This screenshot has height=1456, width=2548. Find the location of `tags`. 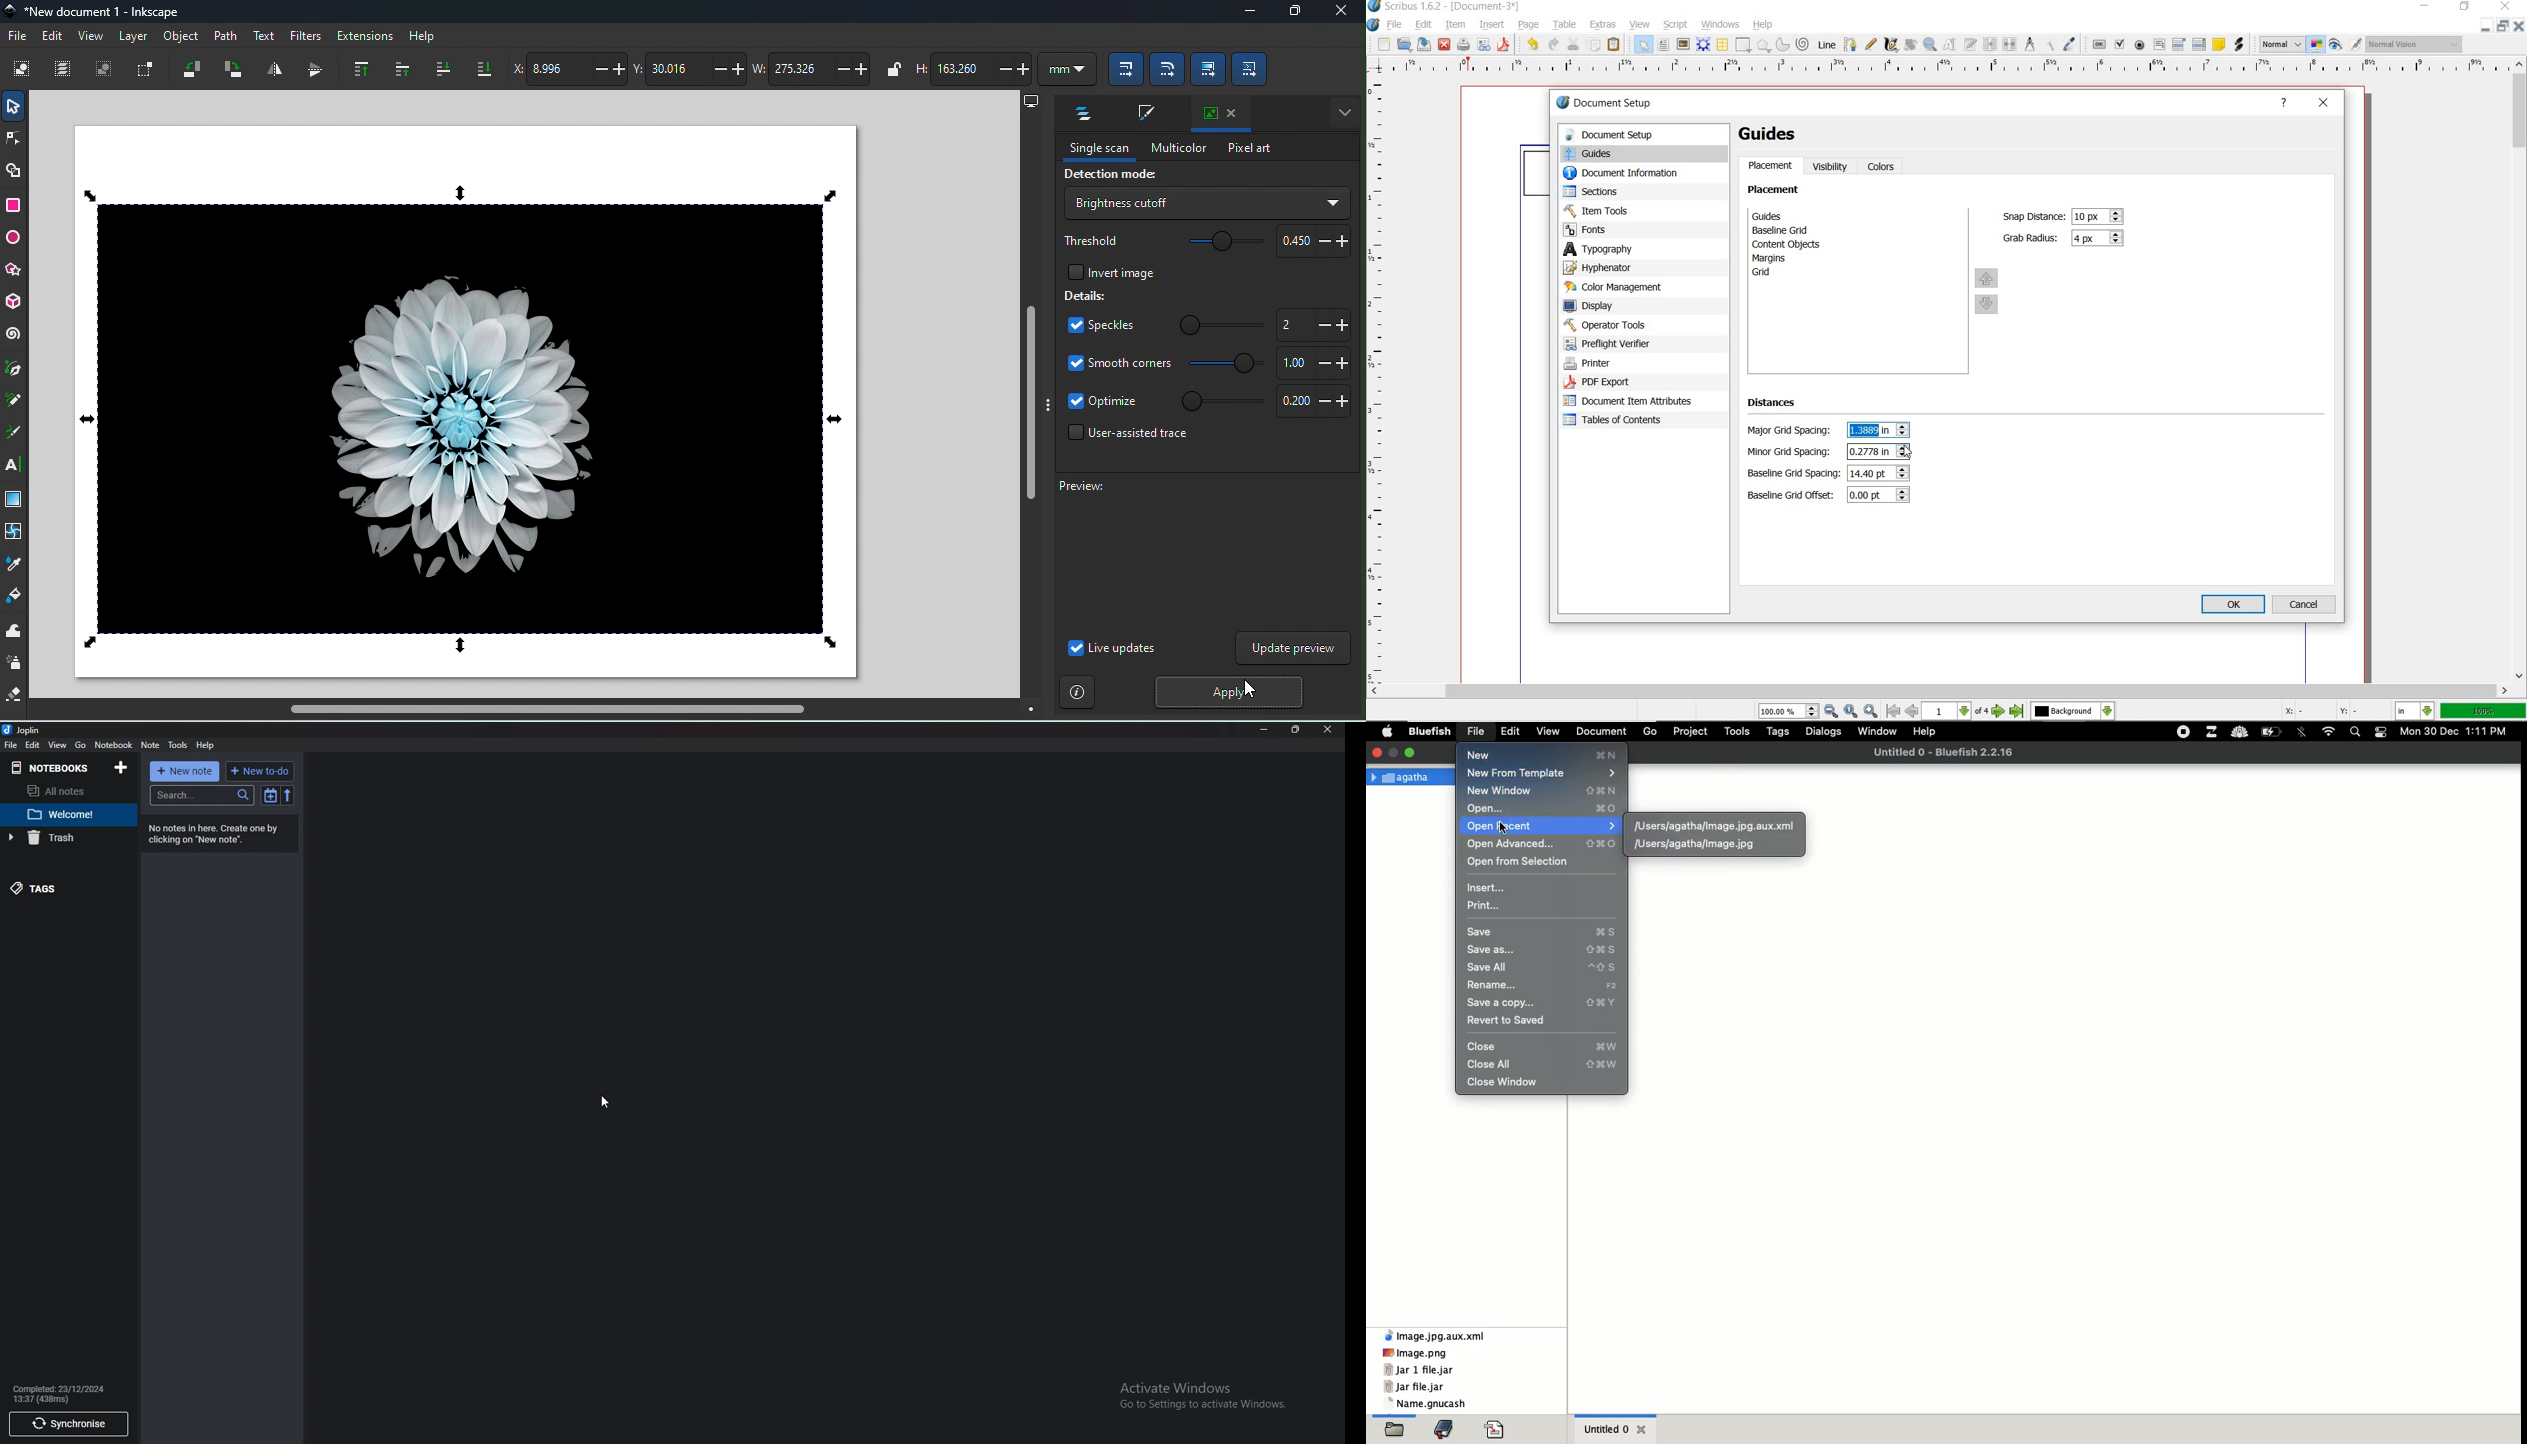

tags is located at coordinates (59, 887).